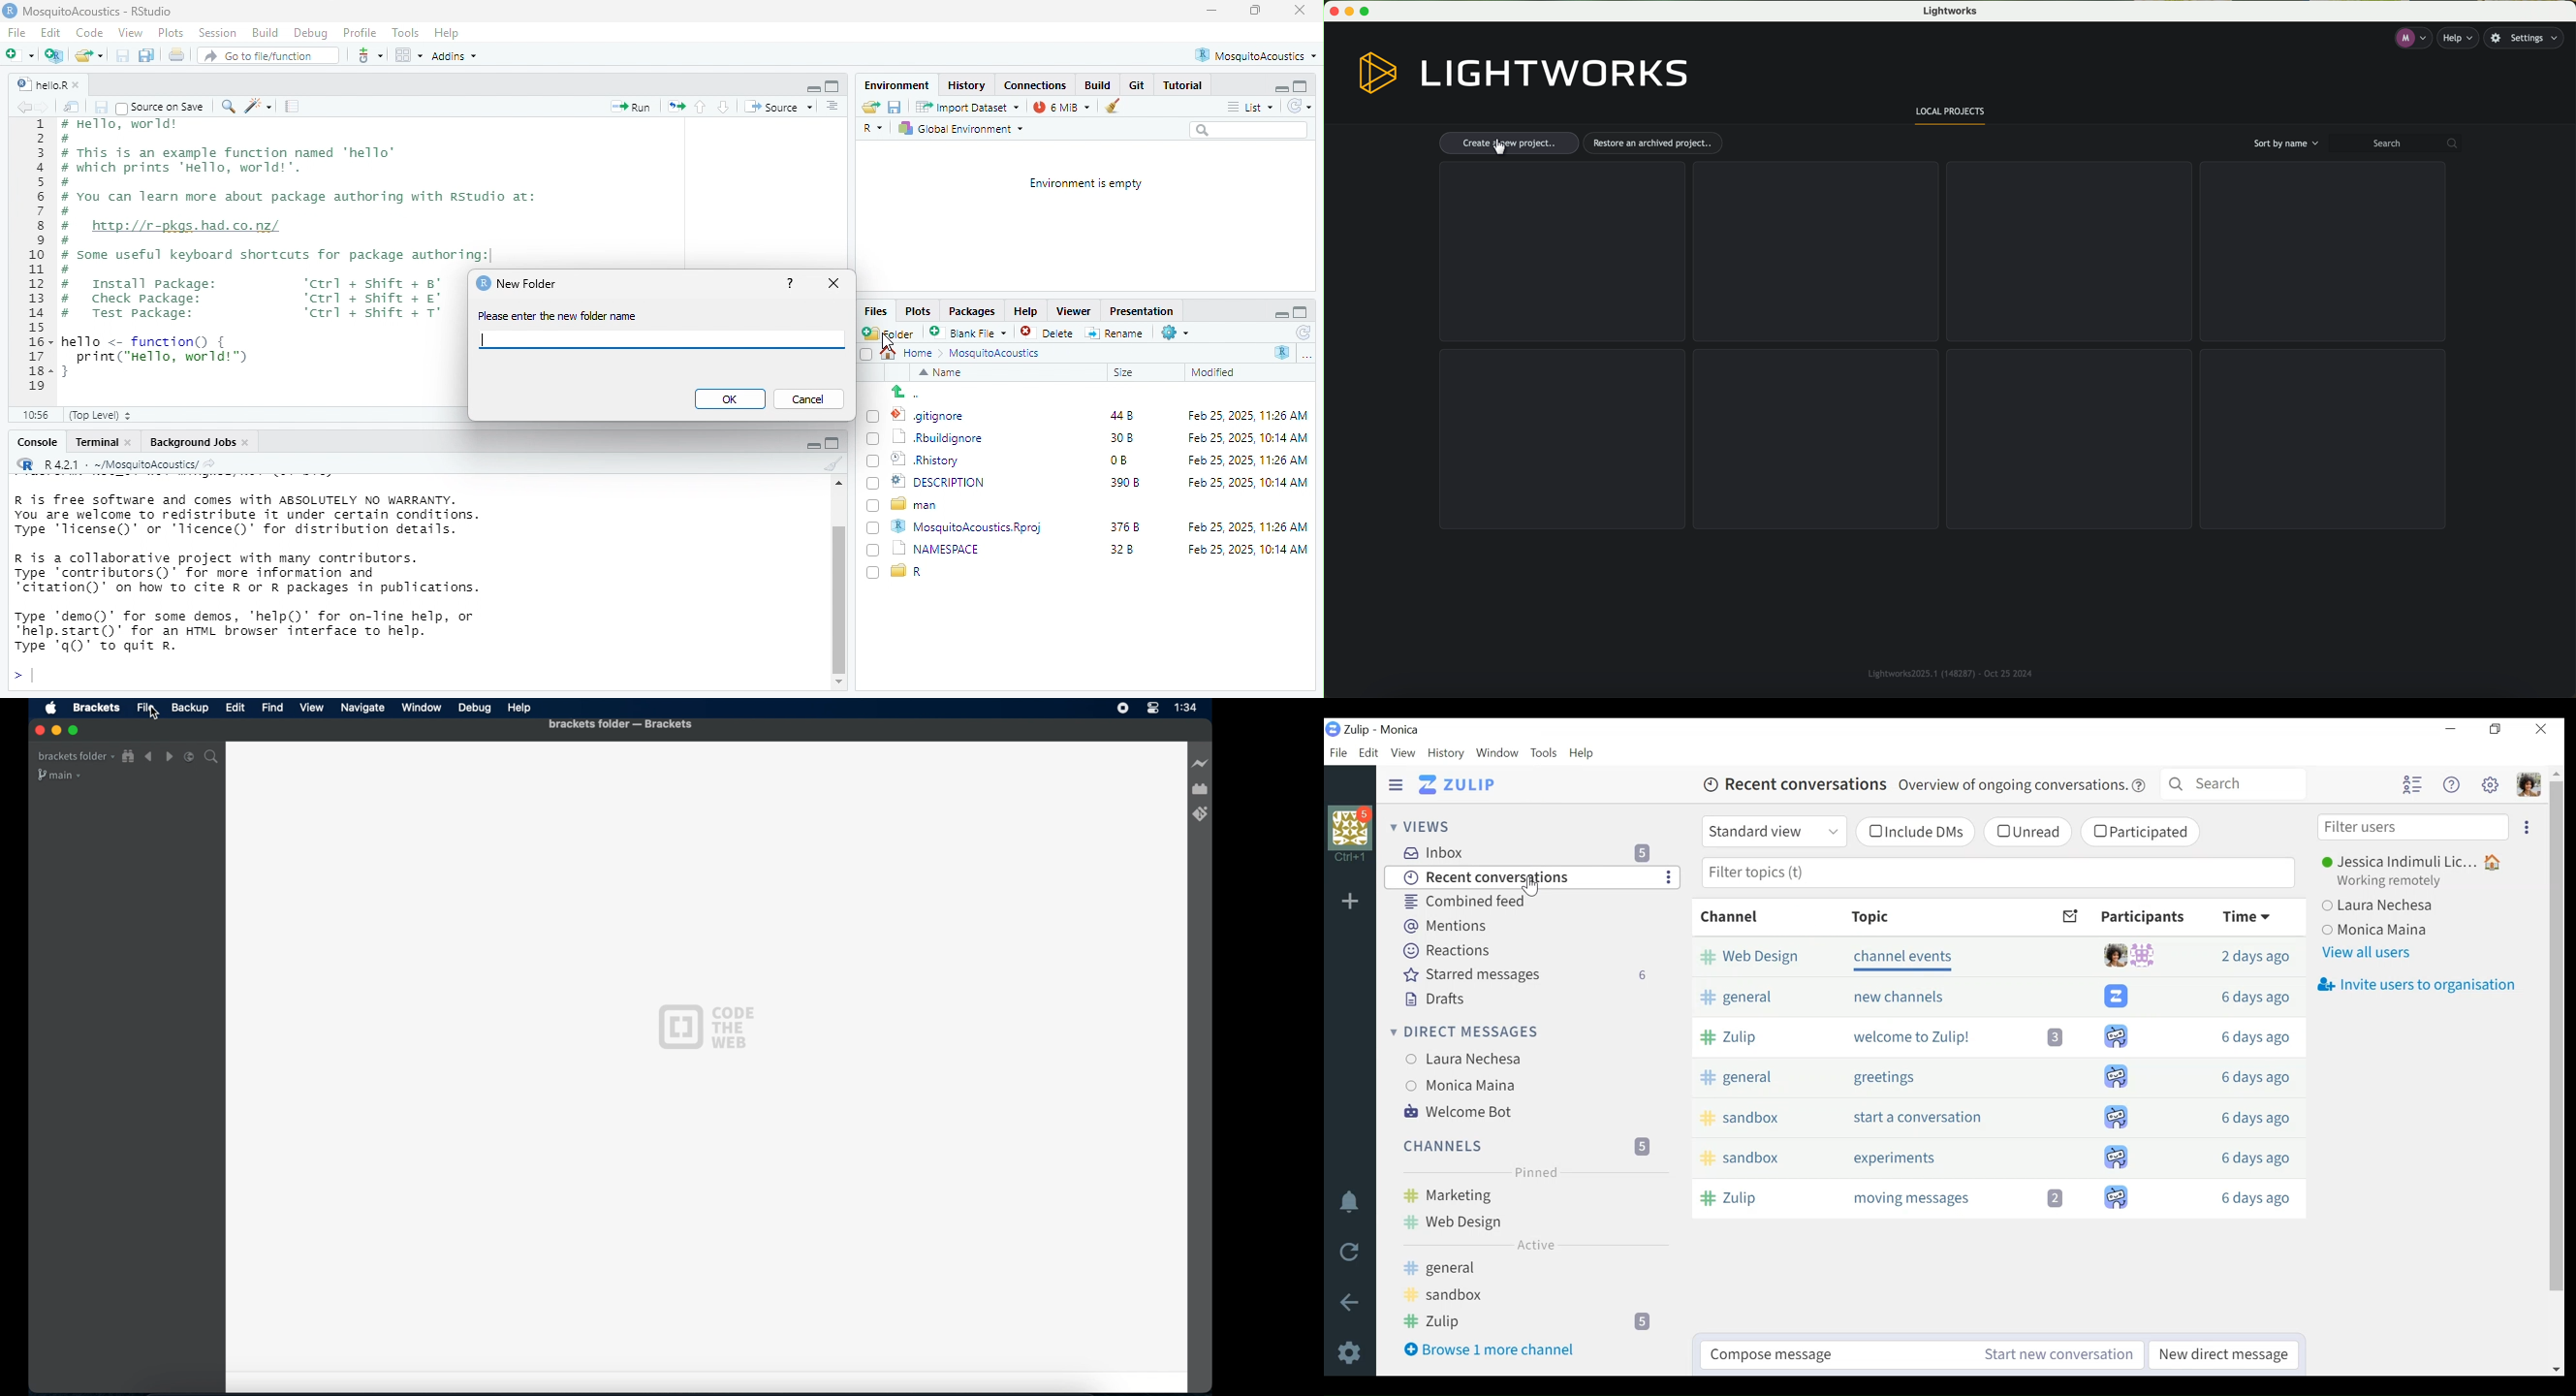  What do you see at coordinates (1252, 107) in the screenshot?
I see ` list` at bounding box center [1252, 107].